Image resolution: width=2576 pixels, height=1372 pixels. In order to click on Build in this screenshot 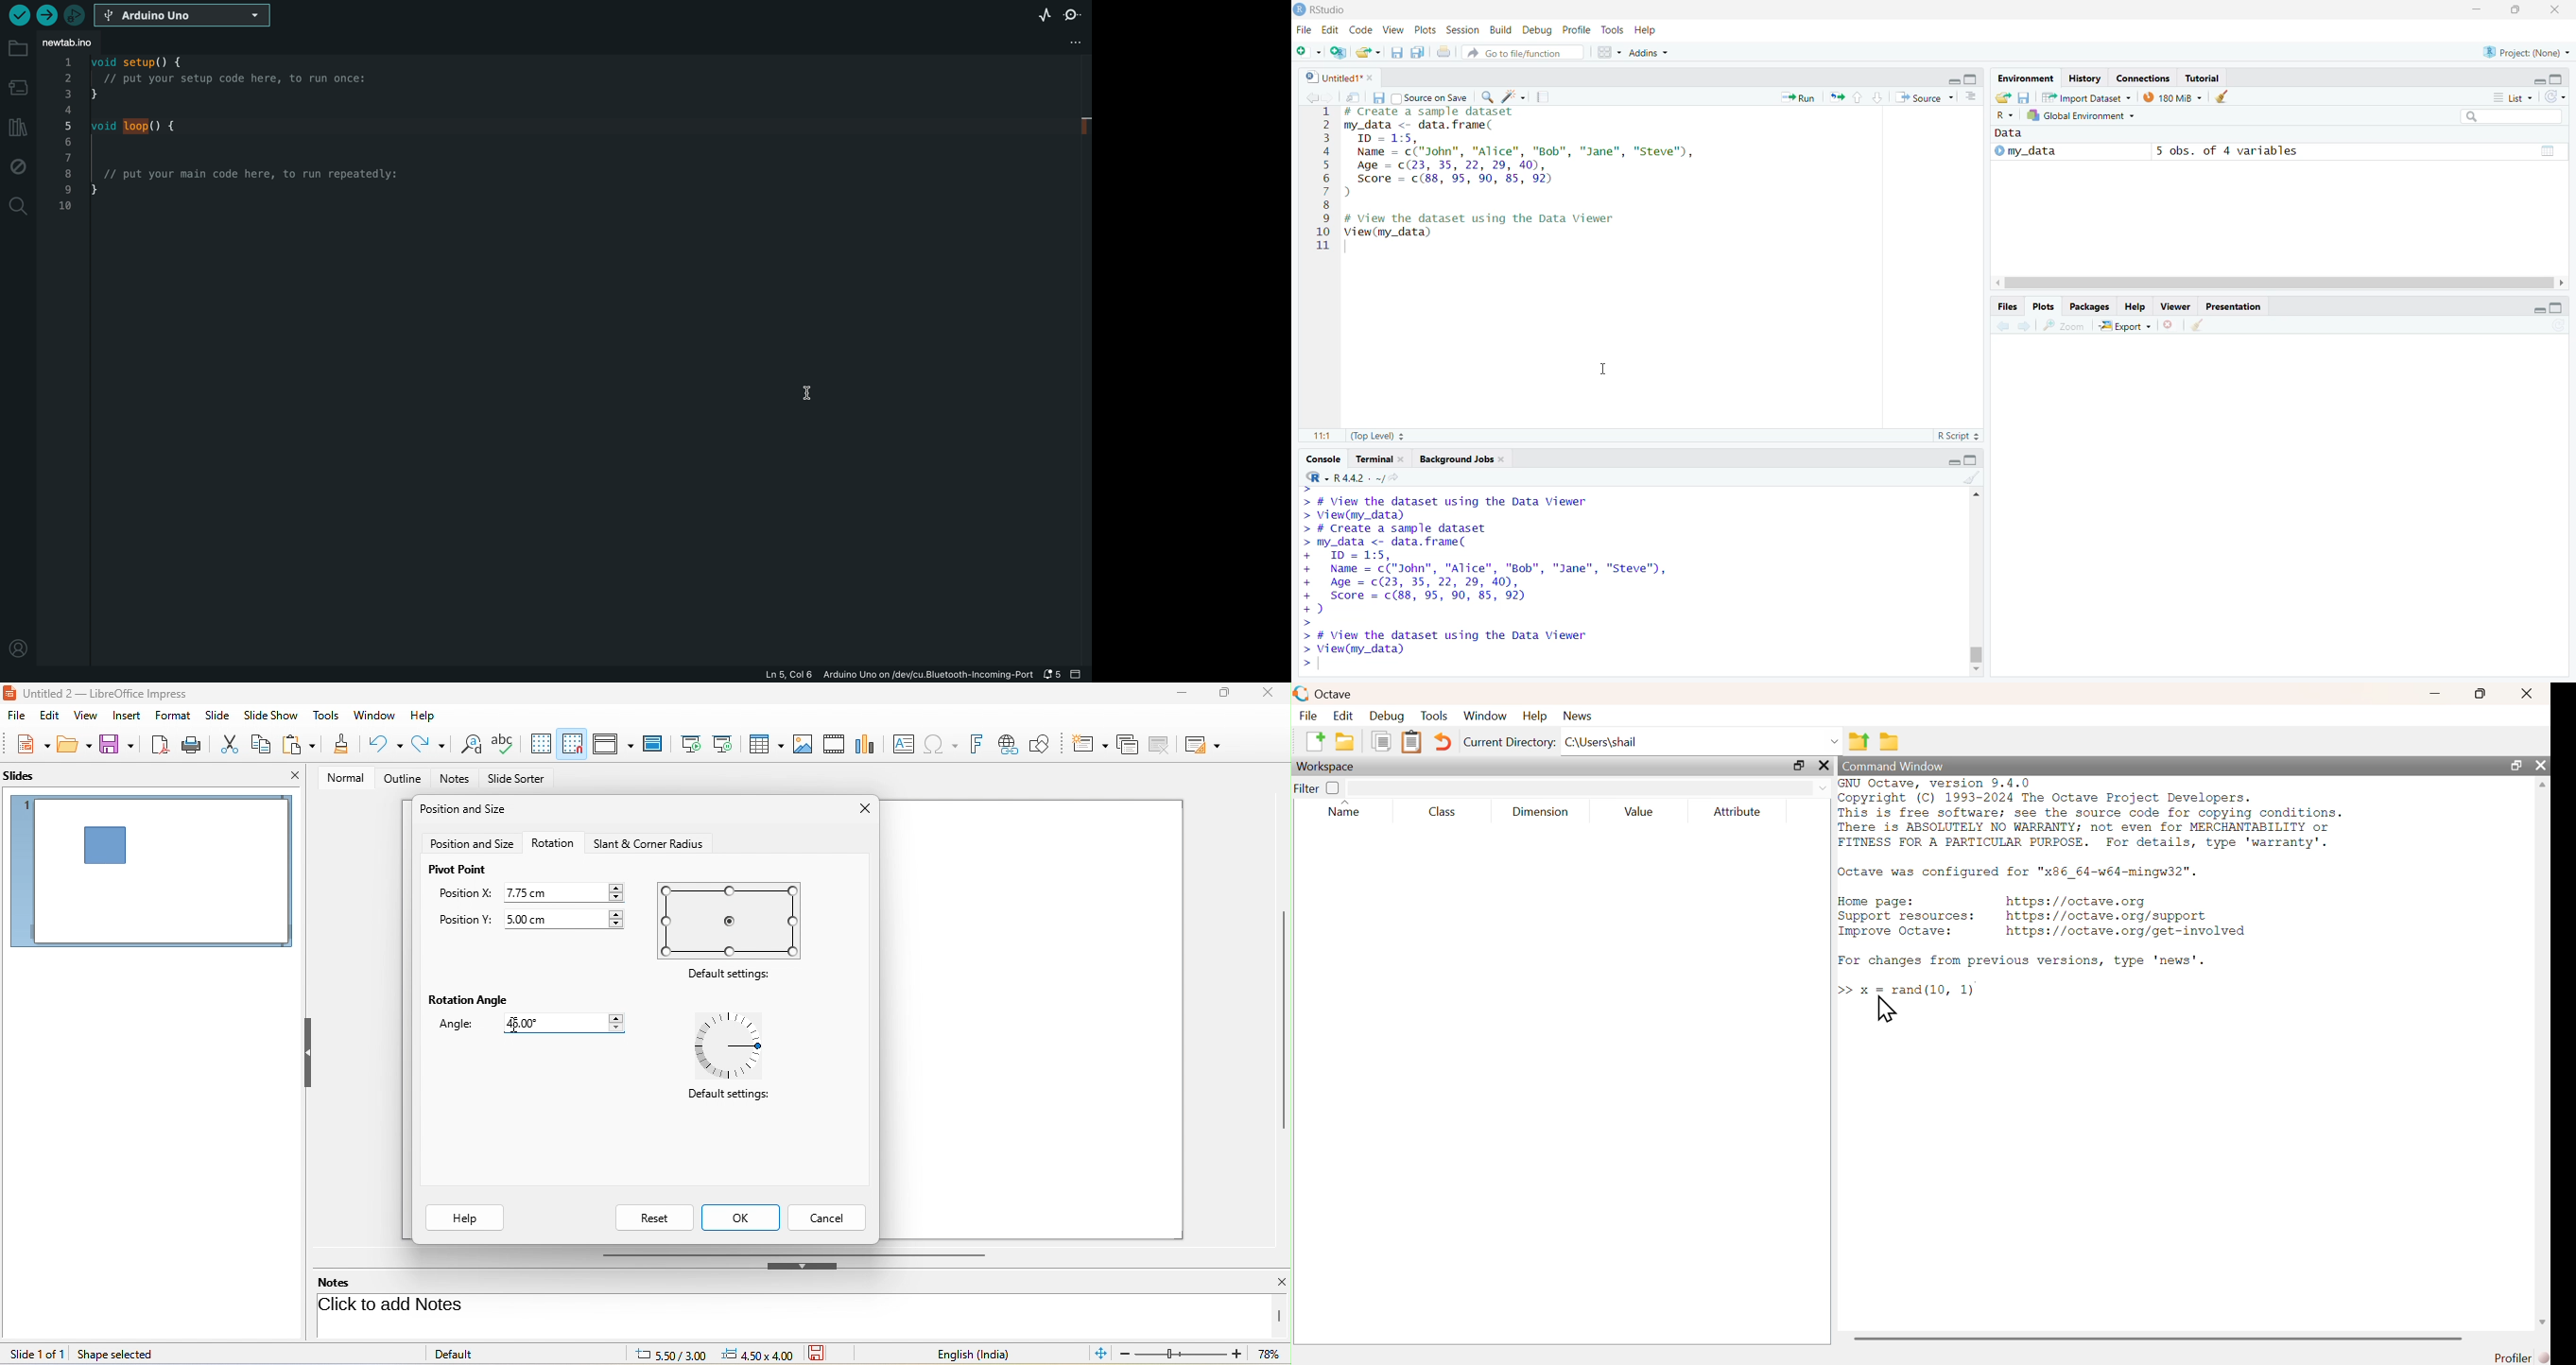, I will do `click(1501, 29)`.